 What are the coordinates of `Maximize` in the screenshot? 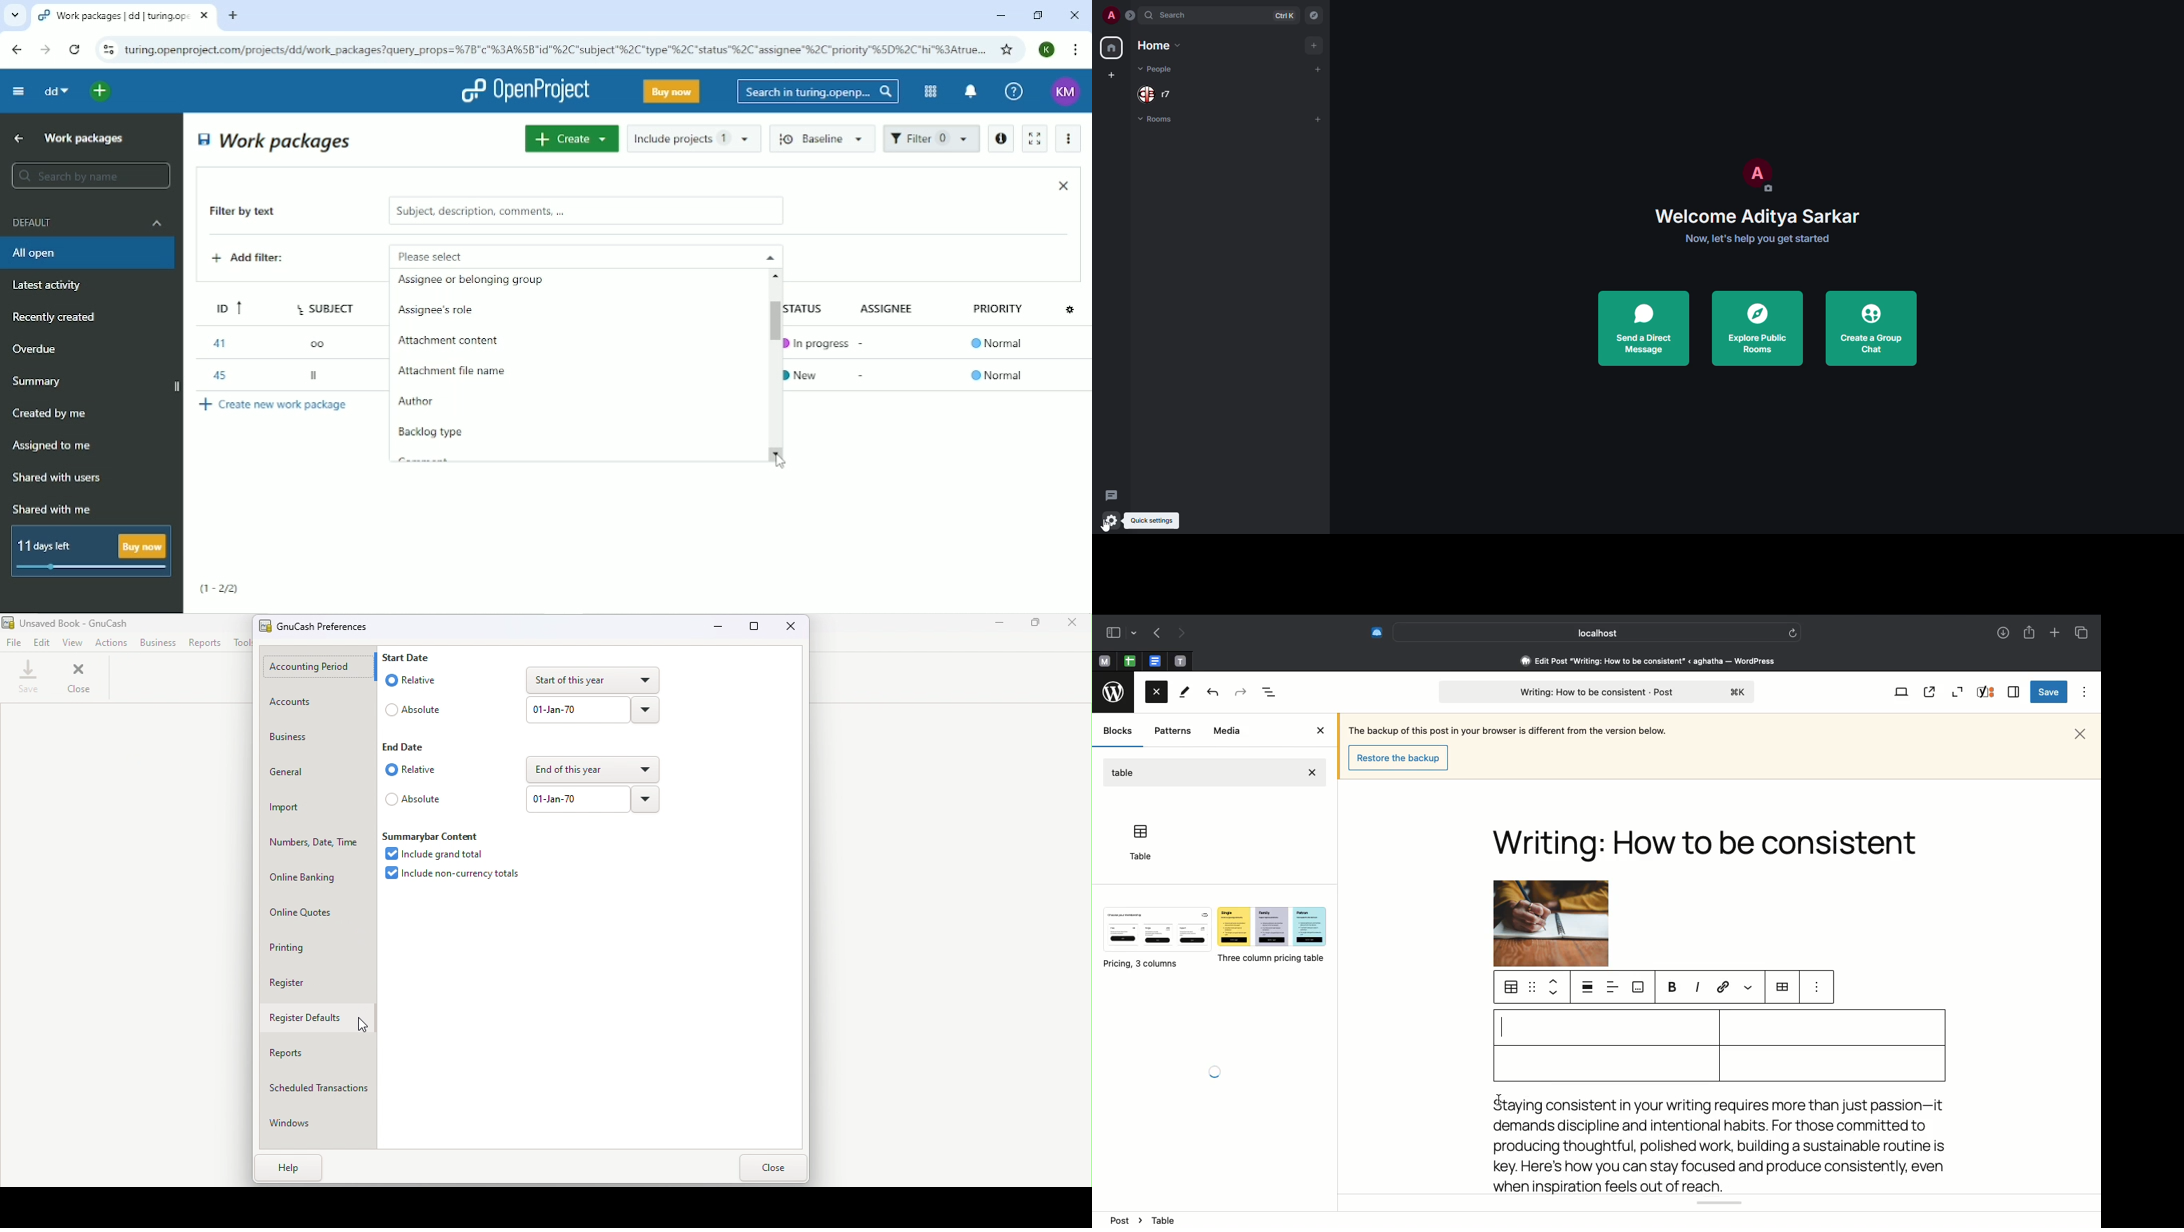 It's located at (756, 629).